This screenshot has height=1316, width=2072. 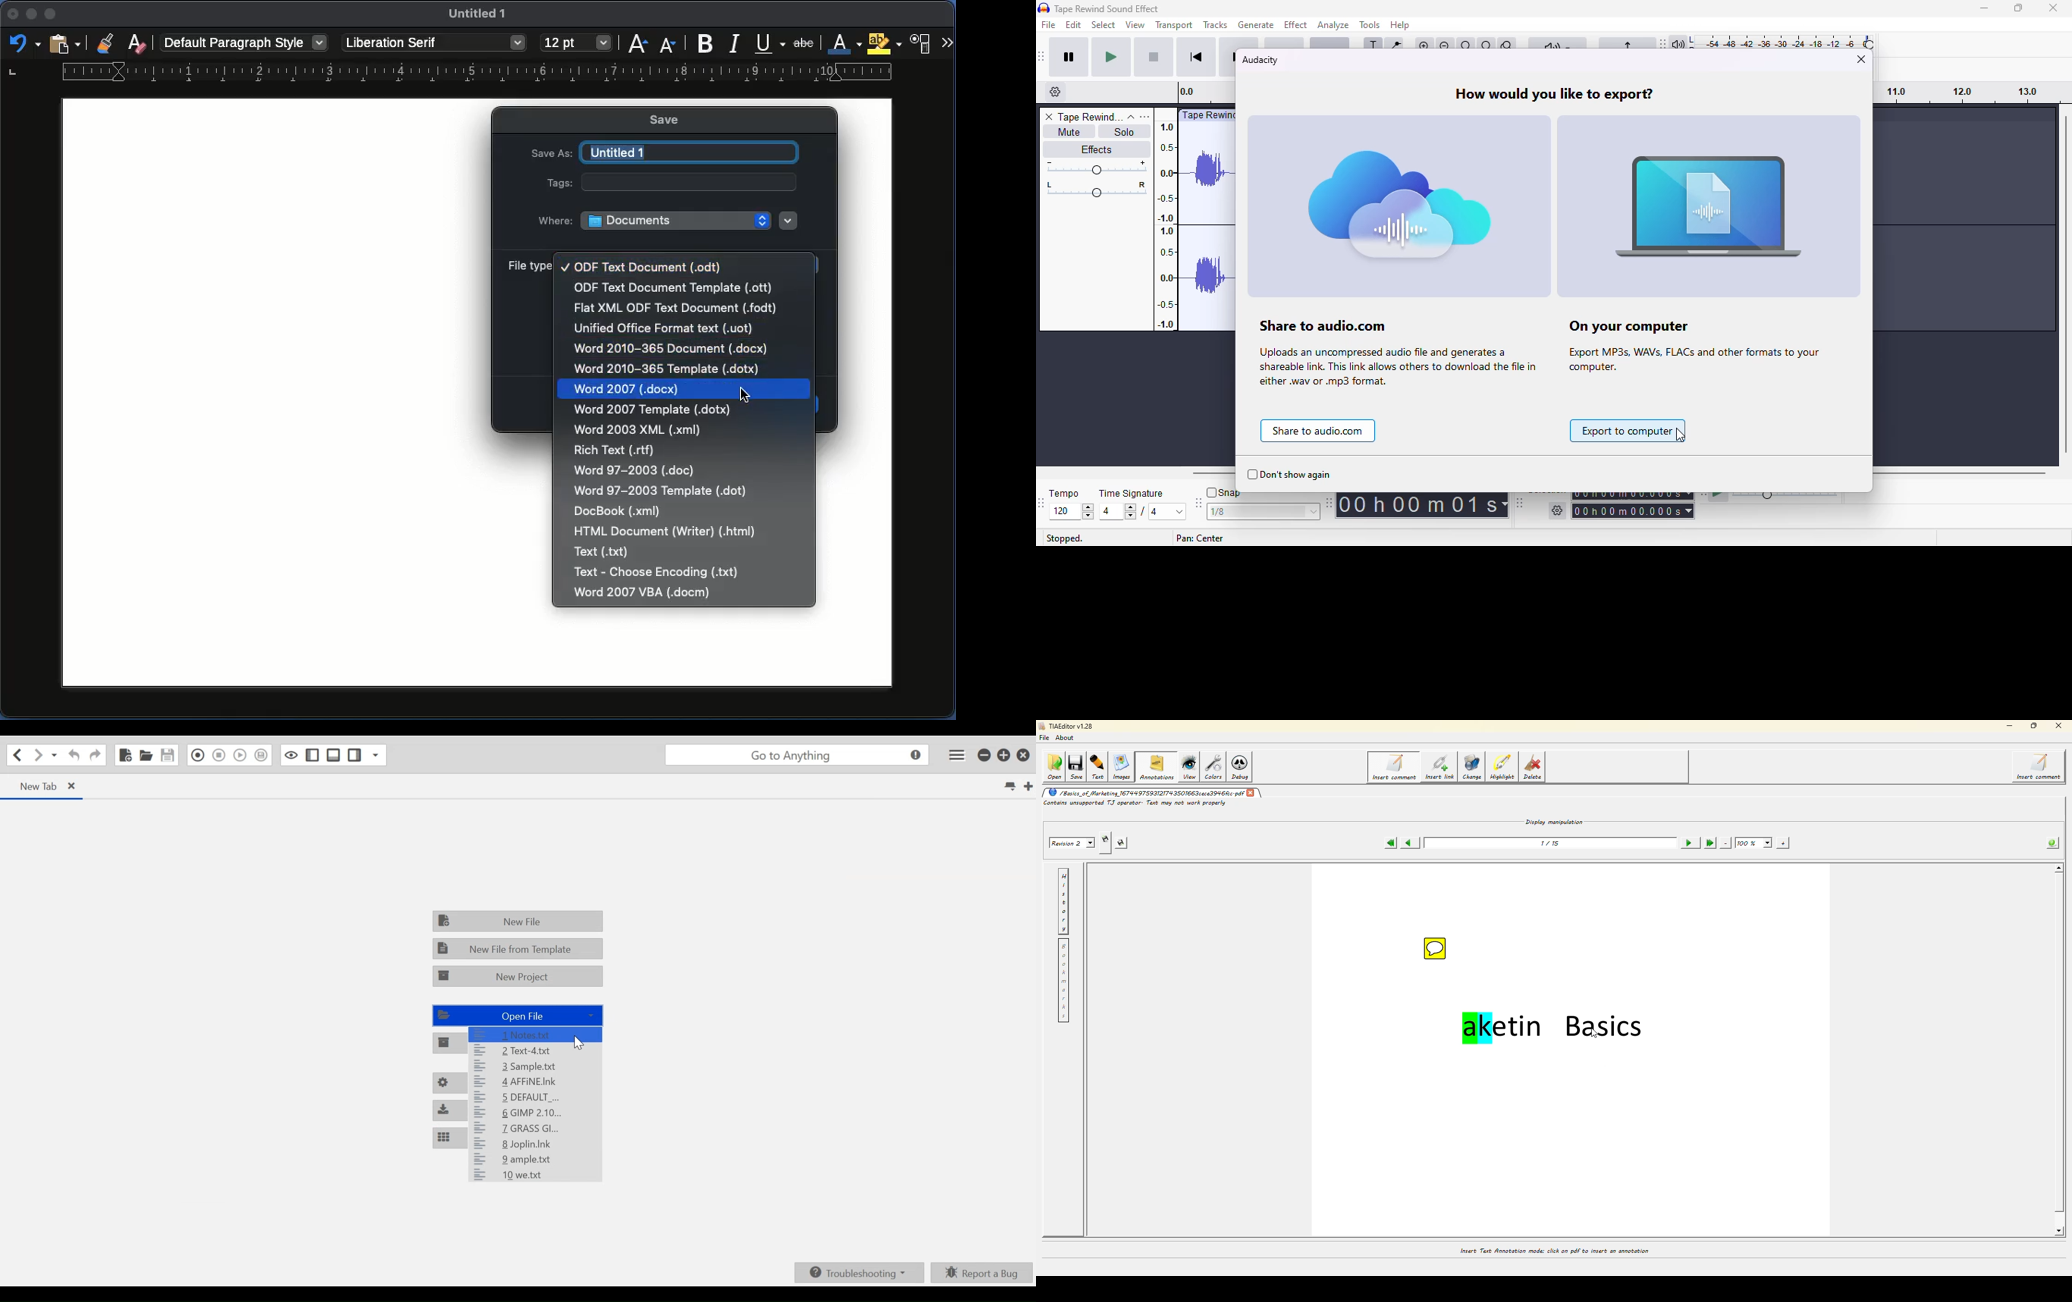 I want to click on Save, so click(x=674, y=120).